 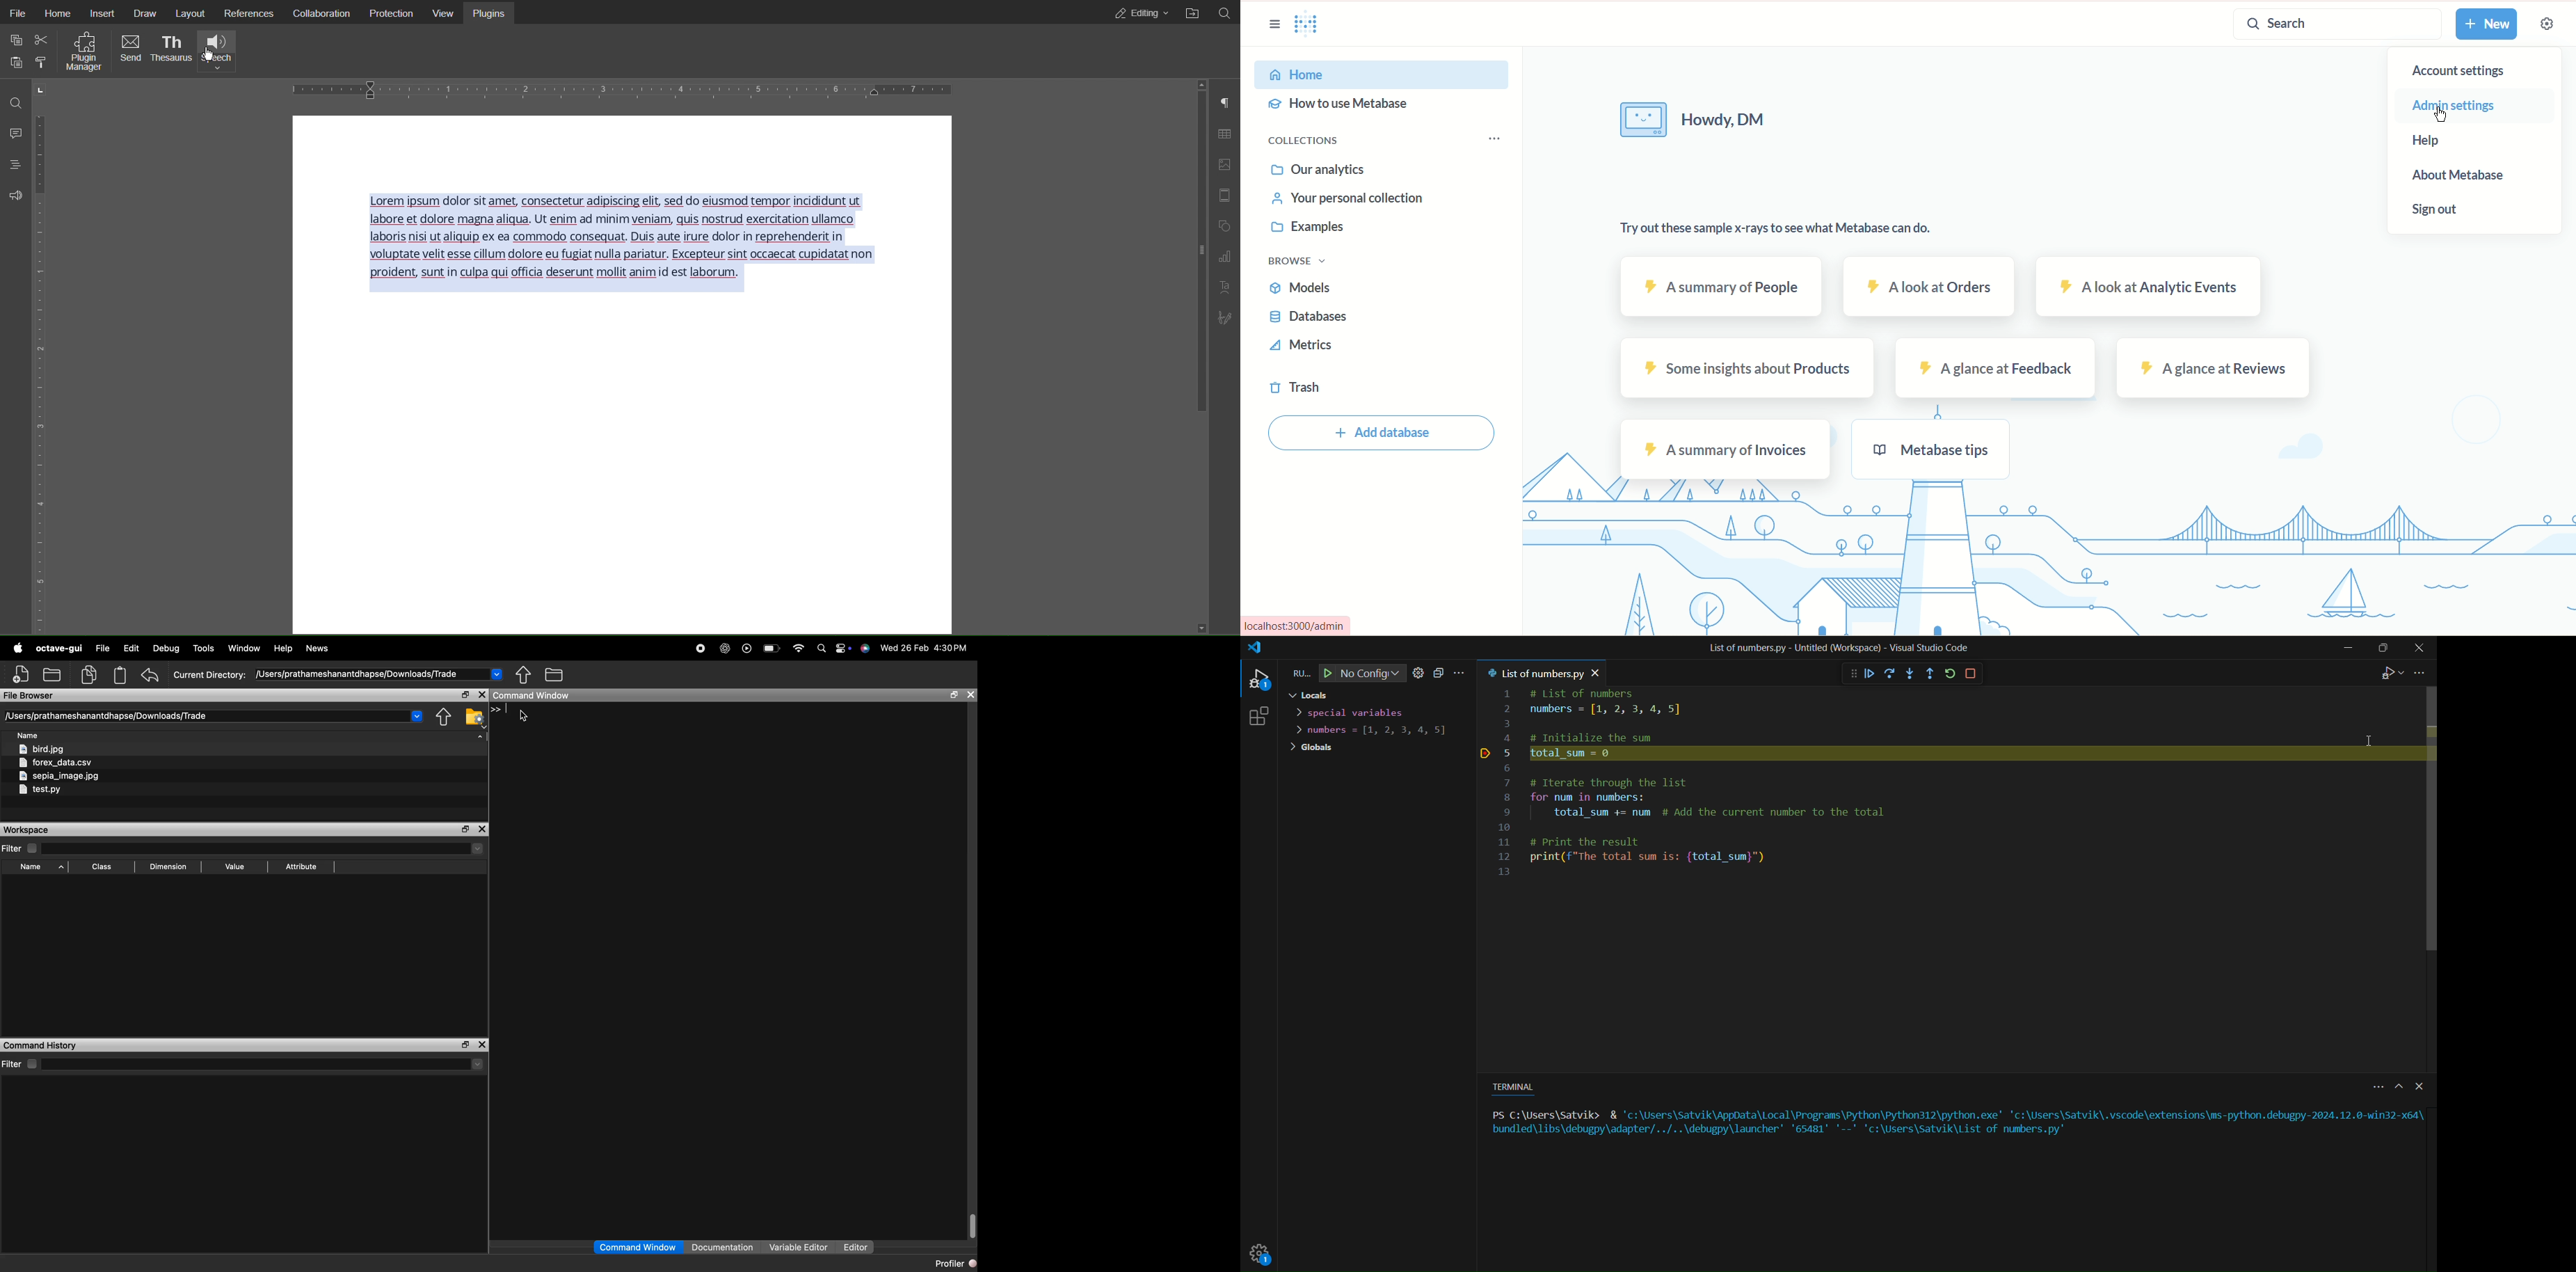 I want to click on Plugin Manager, so click(x=83, y=54).